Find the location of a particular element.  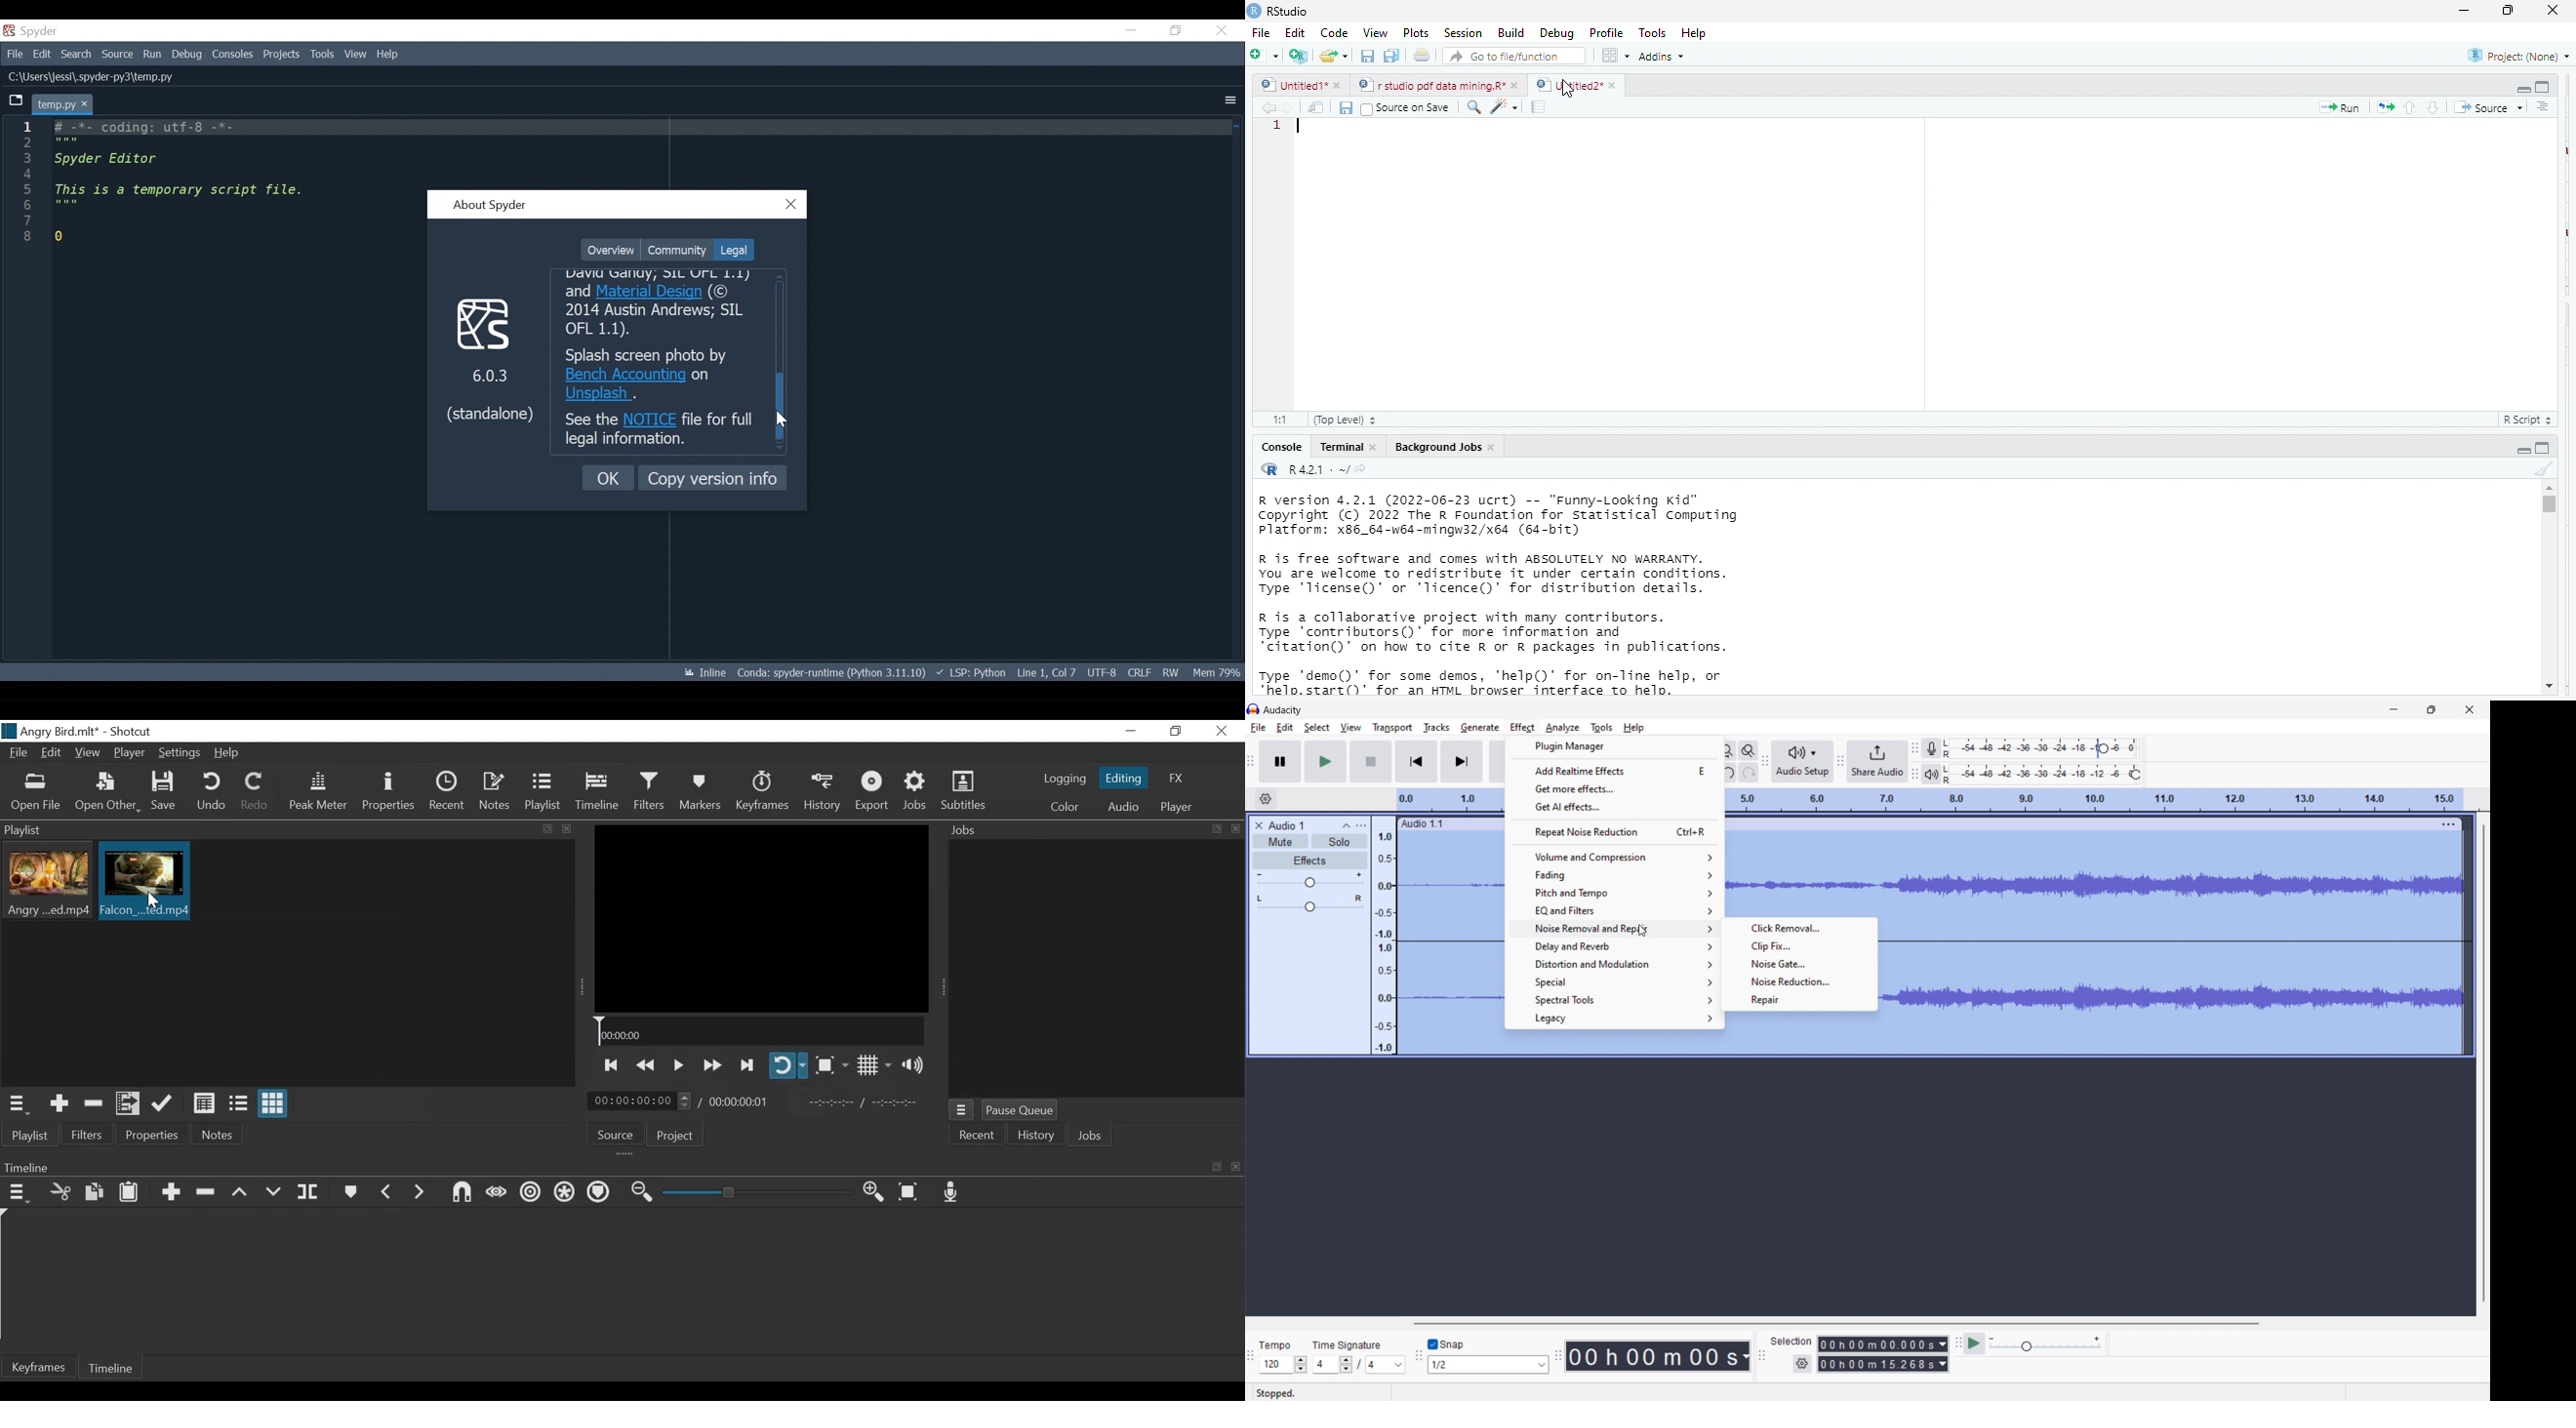

stop is located at coordinates (1371, 761).